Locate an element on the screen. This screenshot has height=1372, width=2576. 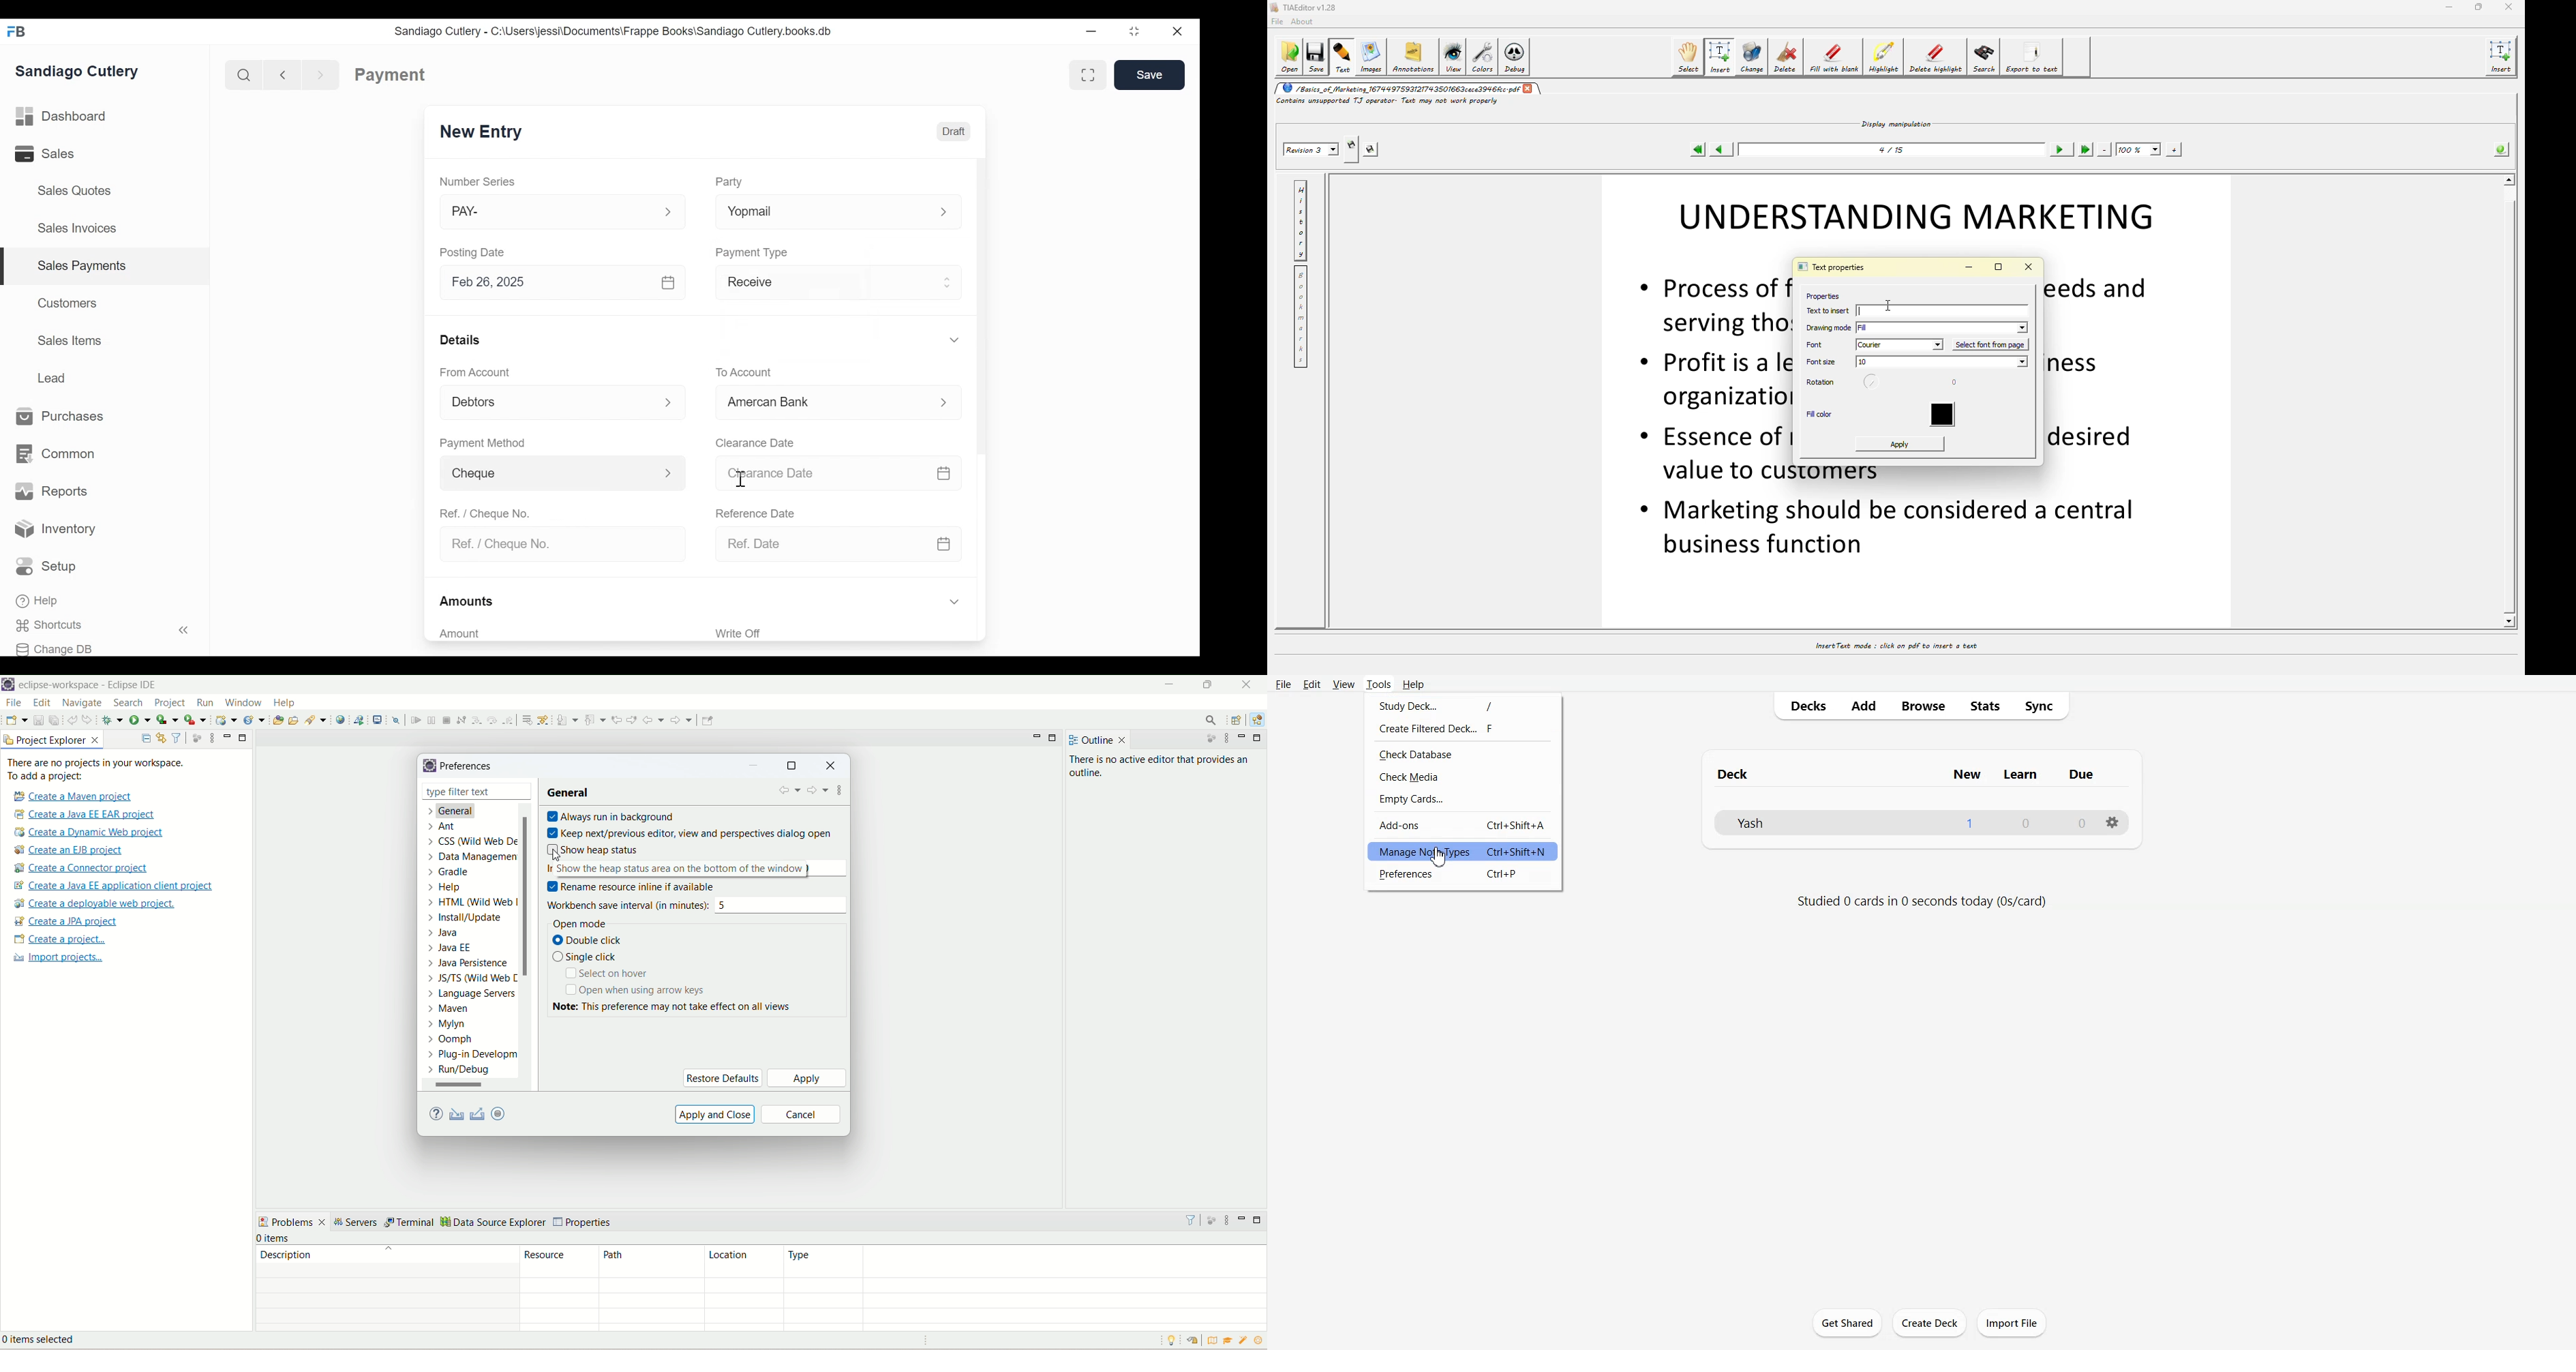
Change DB is located at coordinates (58, 647).